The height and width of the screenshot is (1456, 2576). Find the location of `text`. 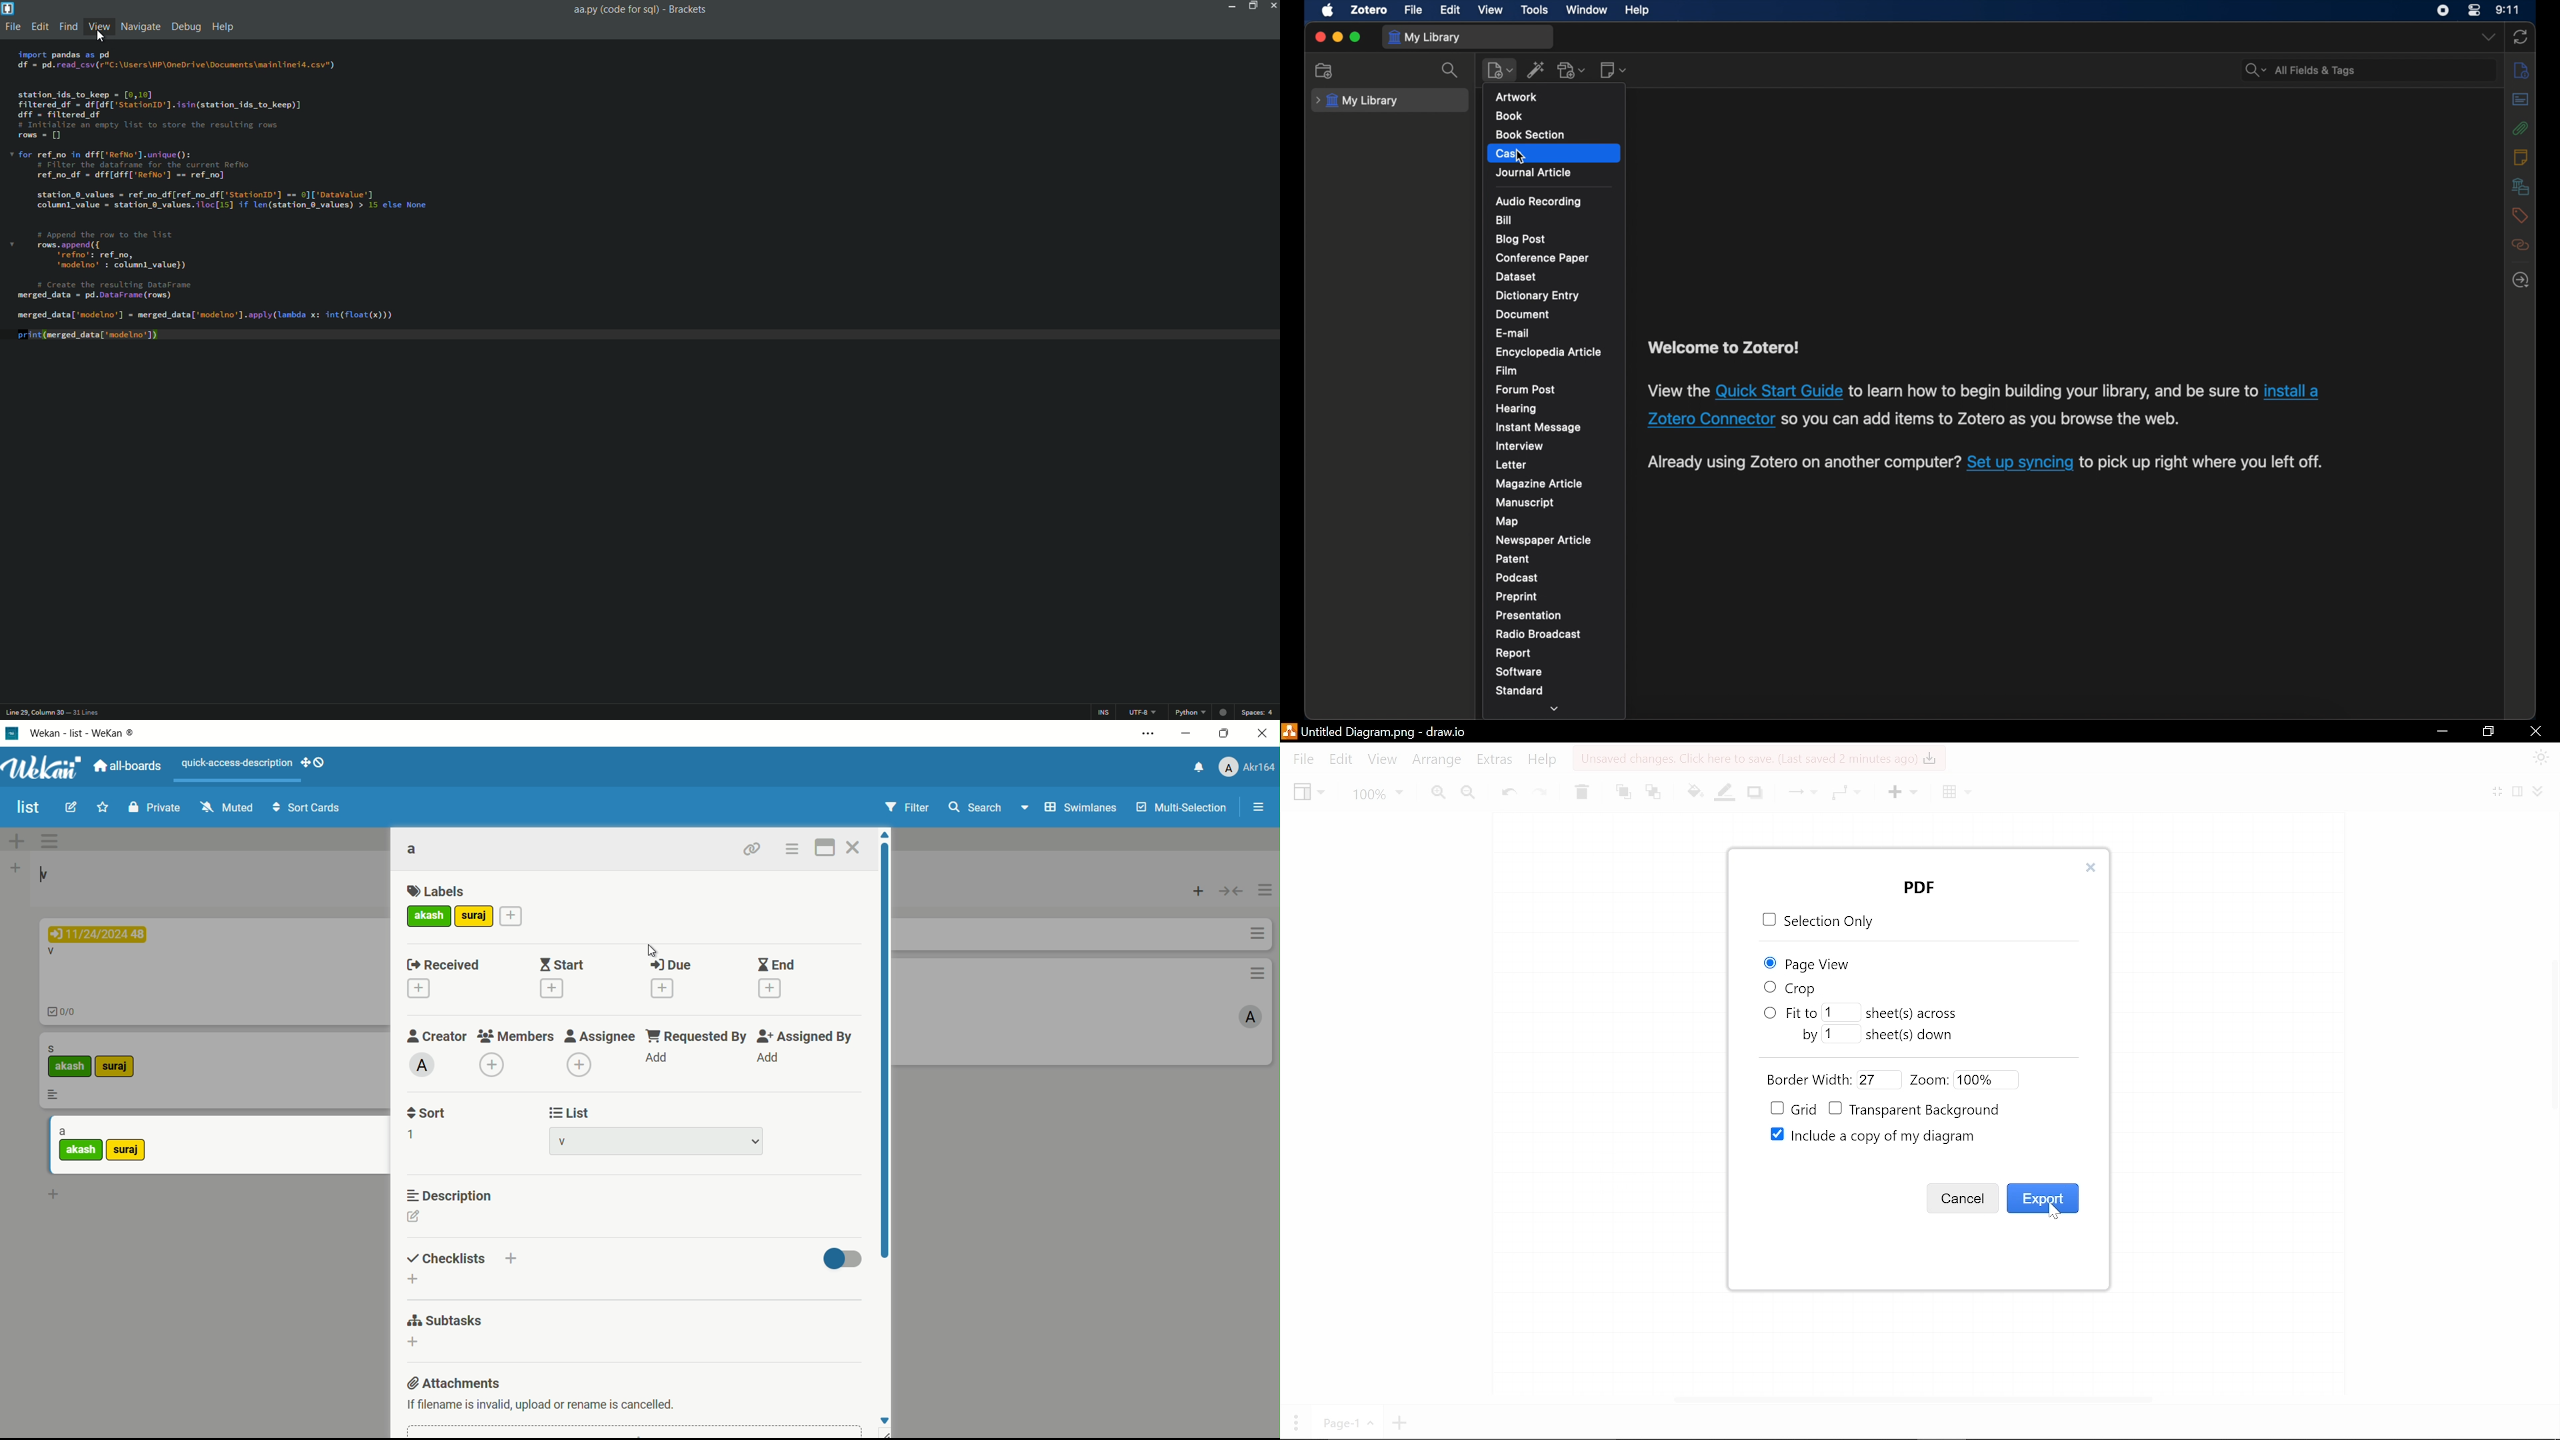

text is located at coordinates (543, 1402).